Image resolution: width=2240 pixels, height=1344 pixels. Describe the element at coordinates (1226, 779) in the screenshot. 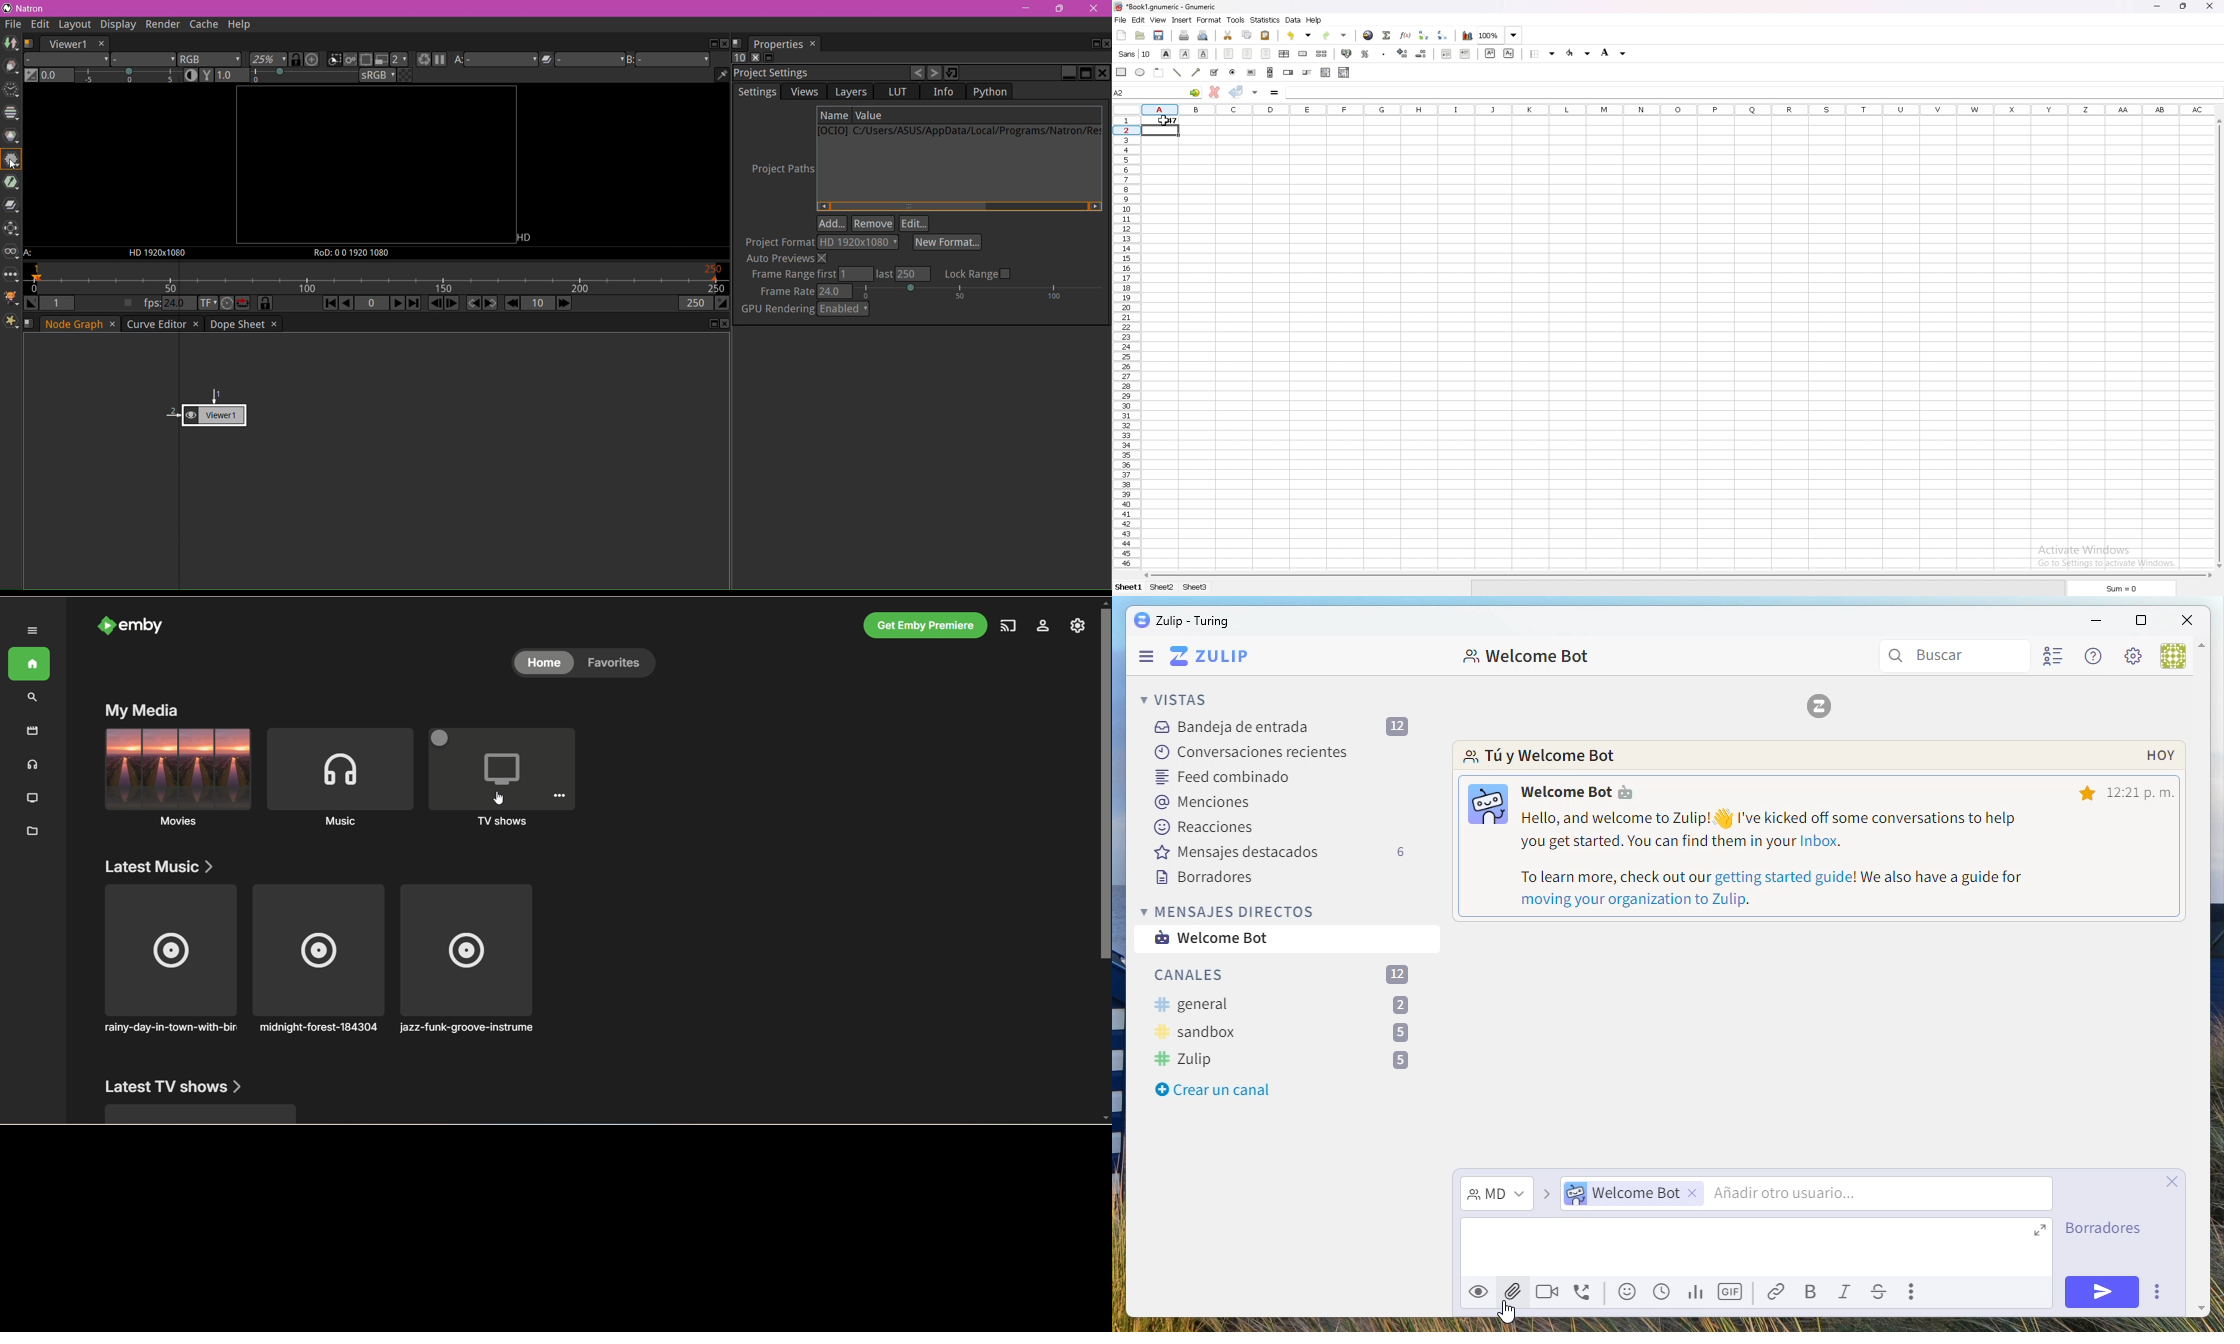

I see `Feed` at that location.